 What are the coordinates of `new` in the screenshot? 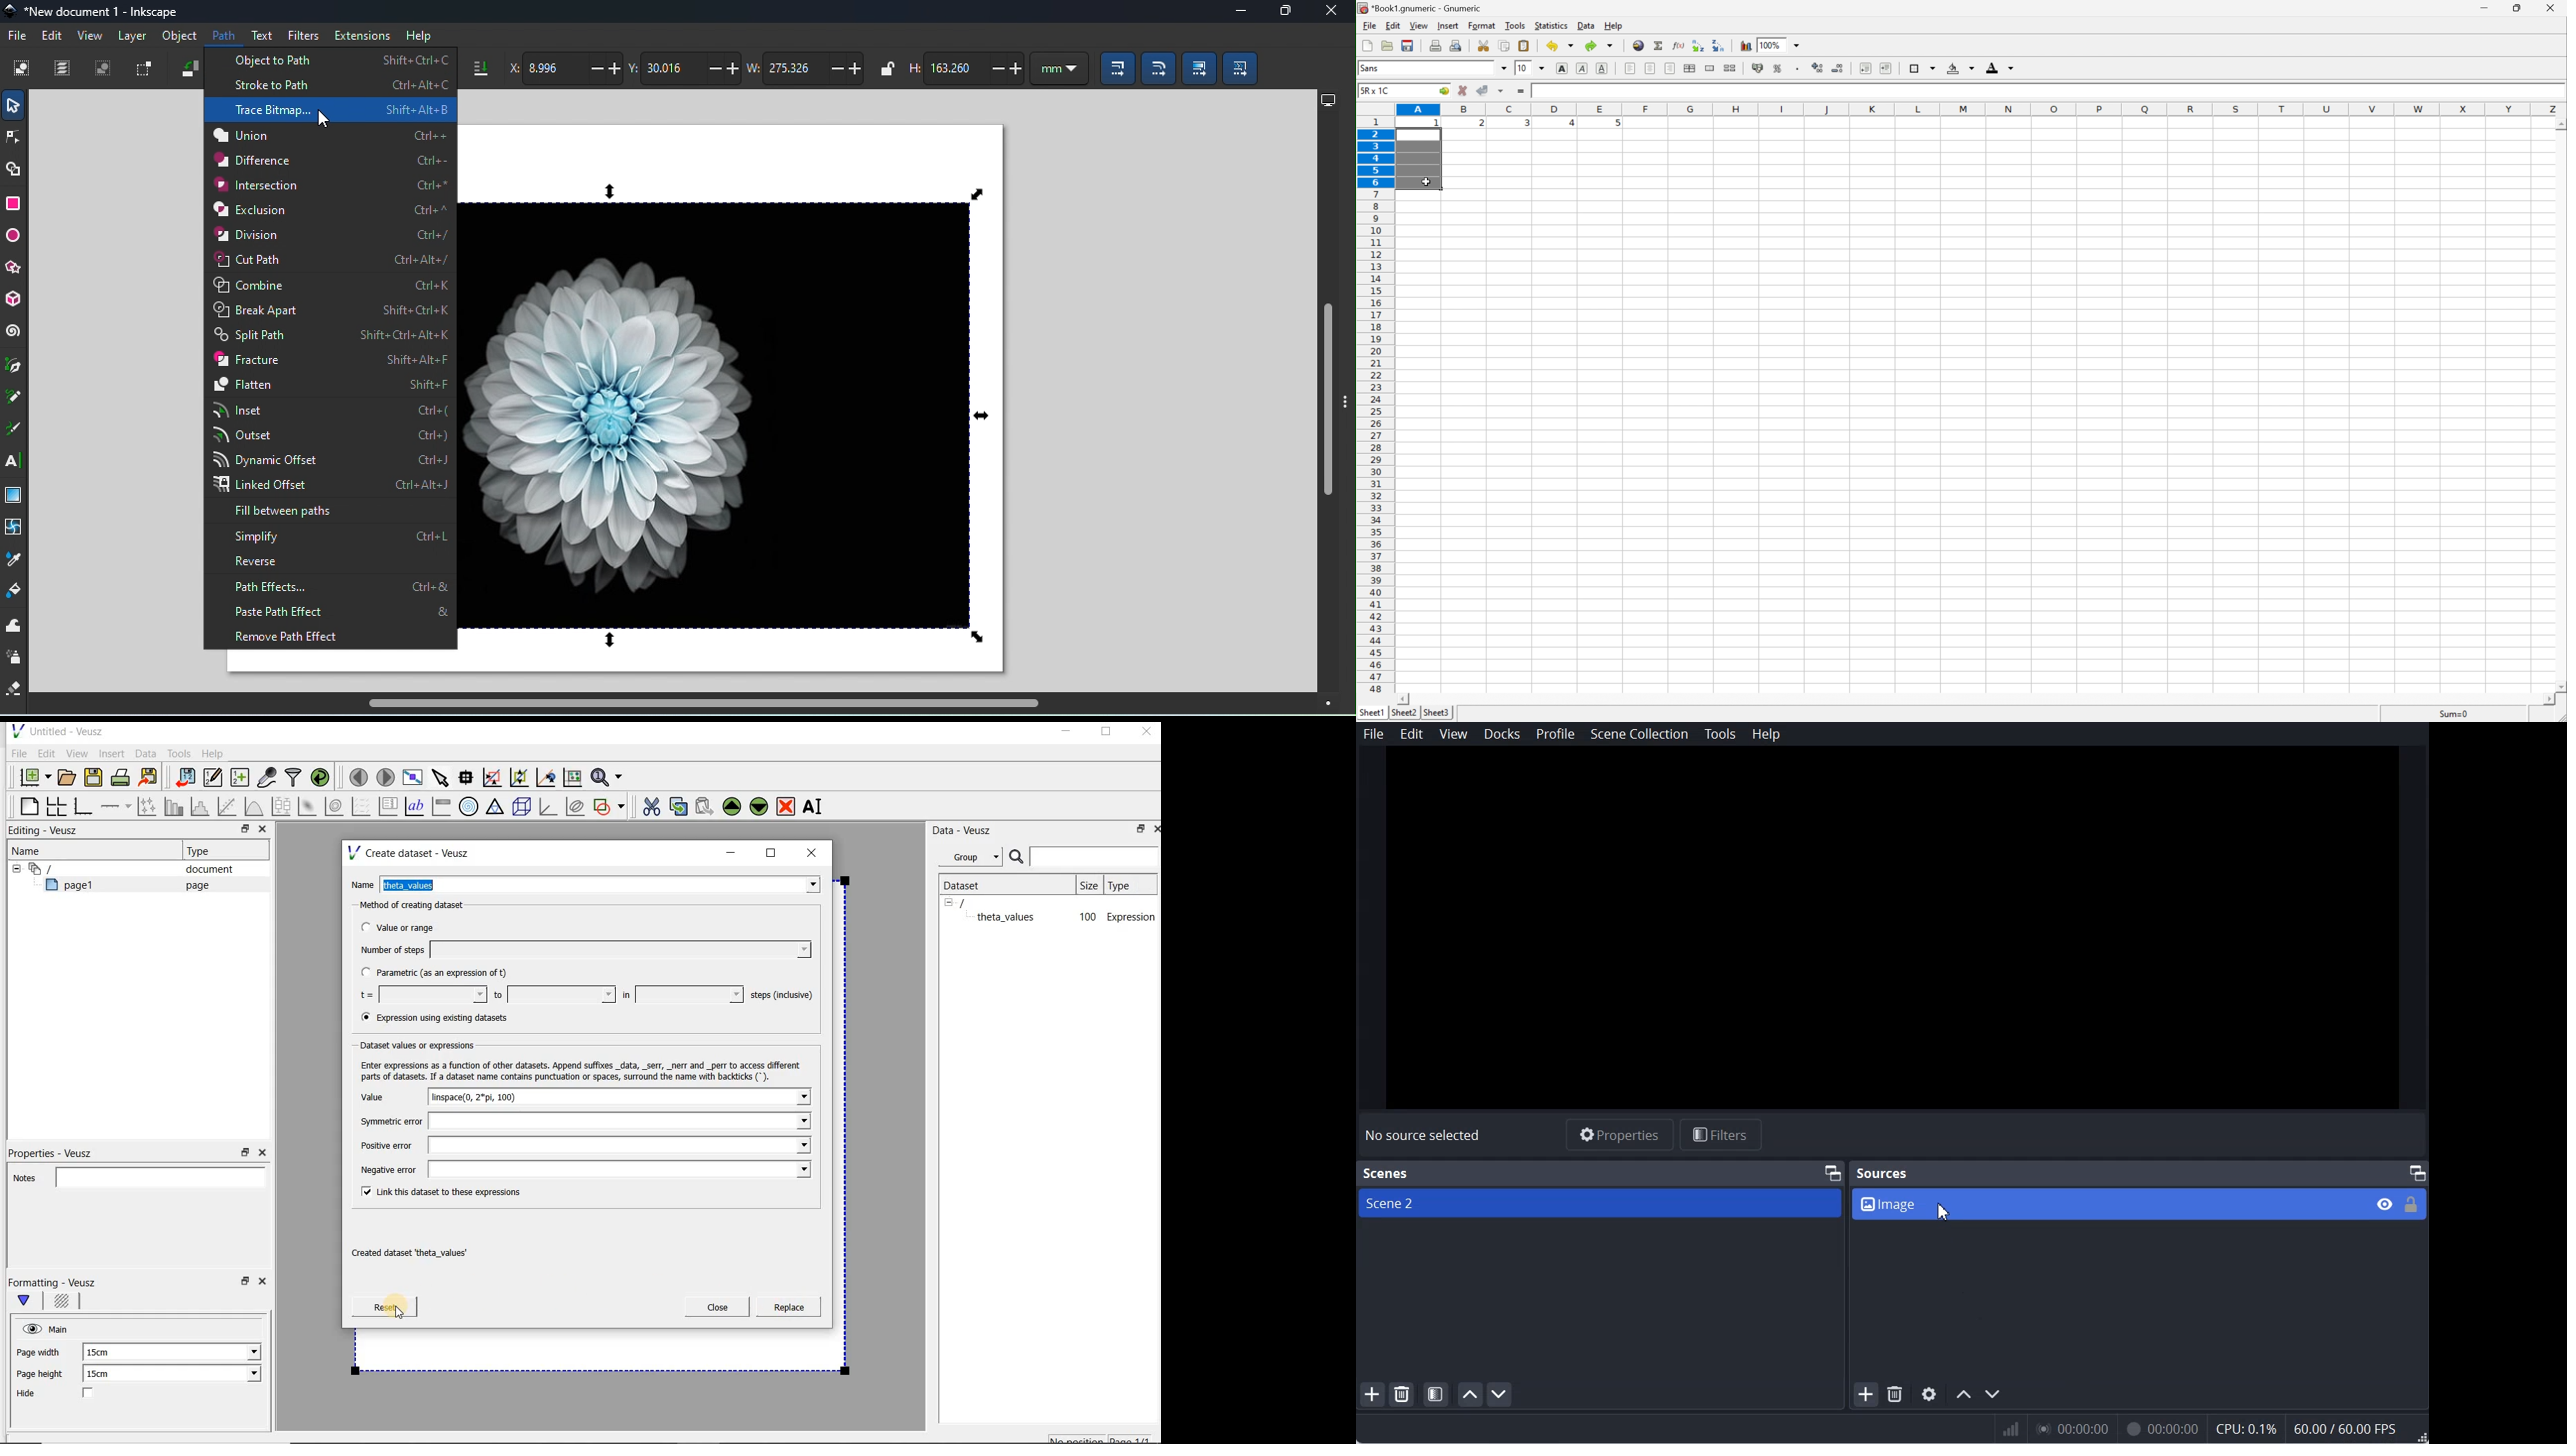 It's located at (1367, 45).